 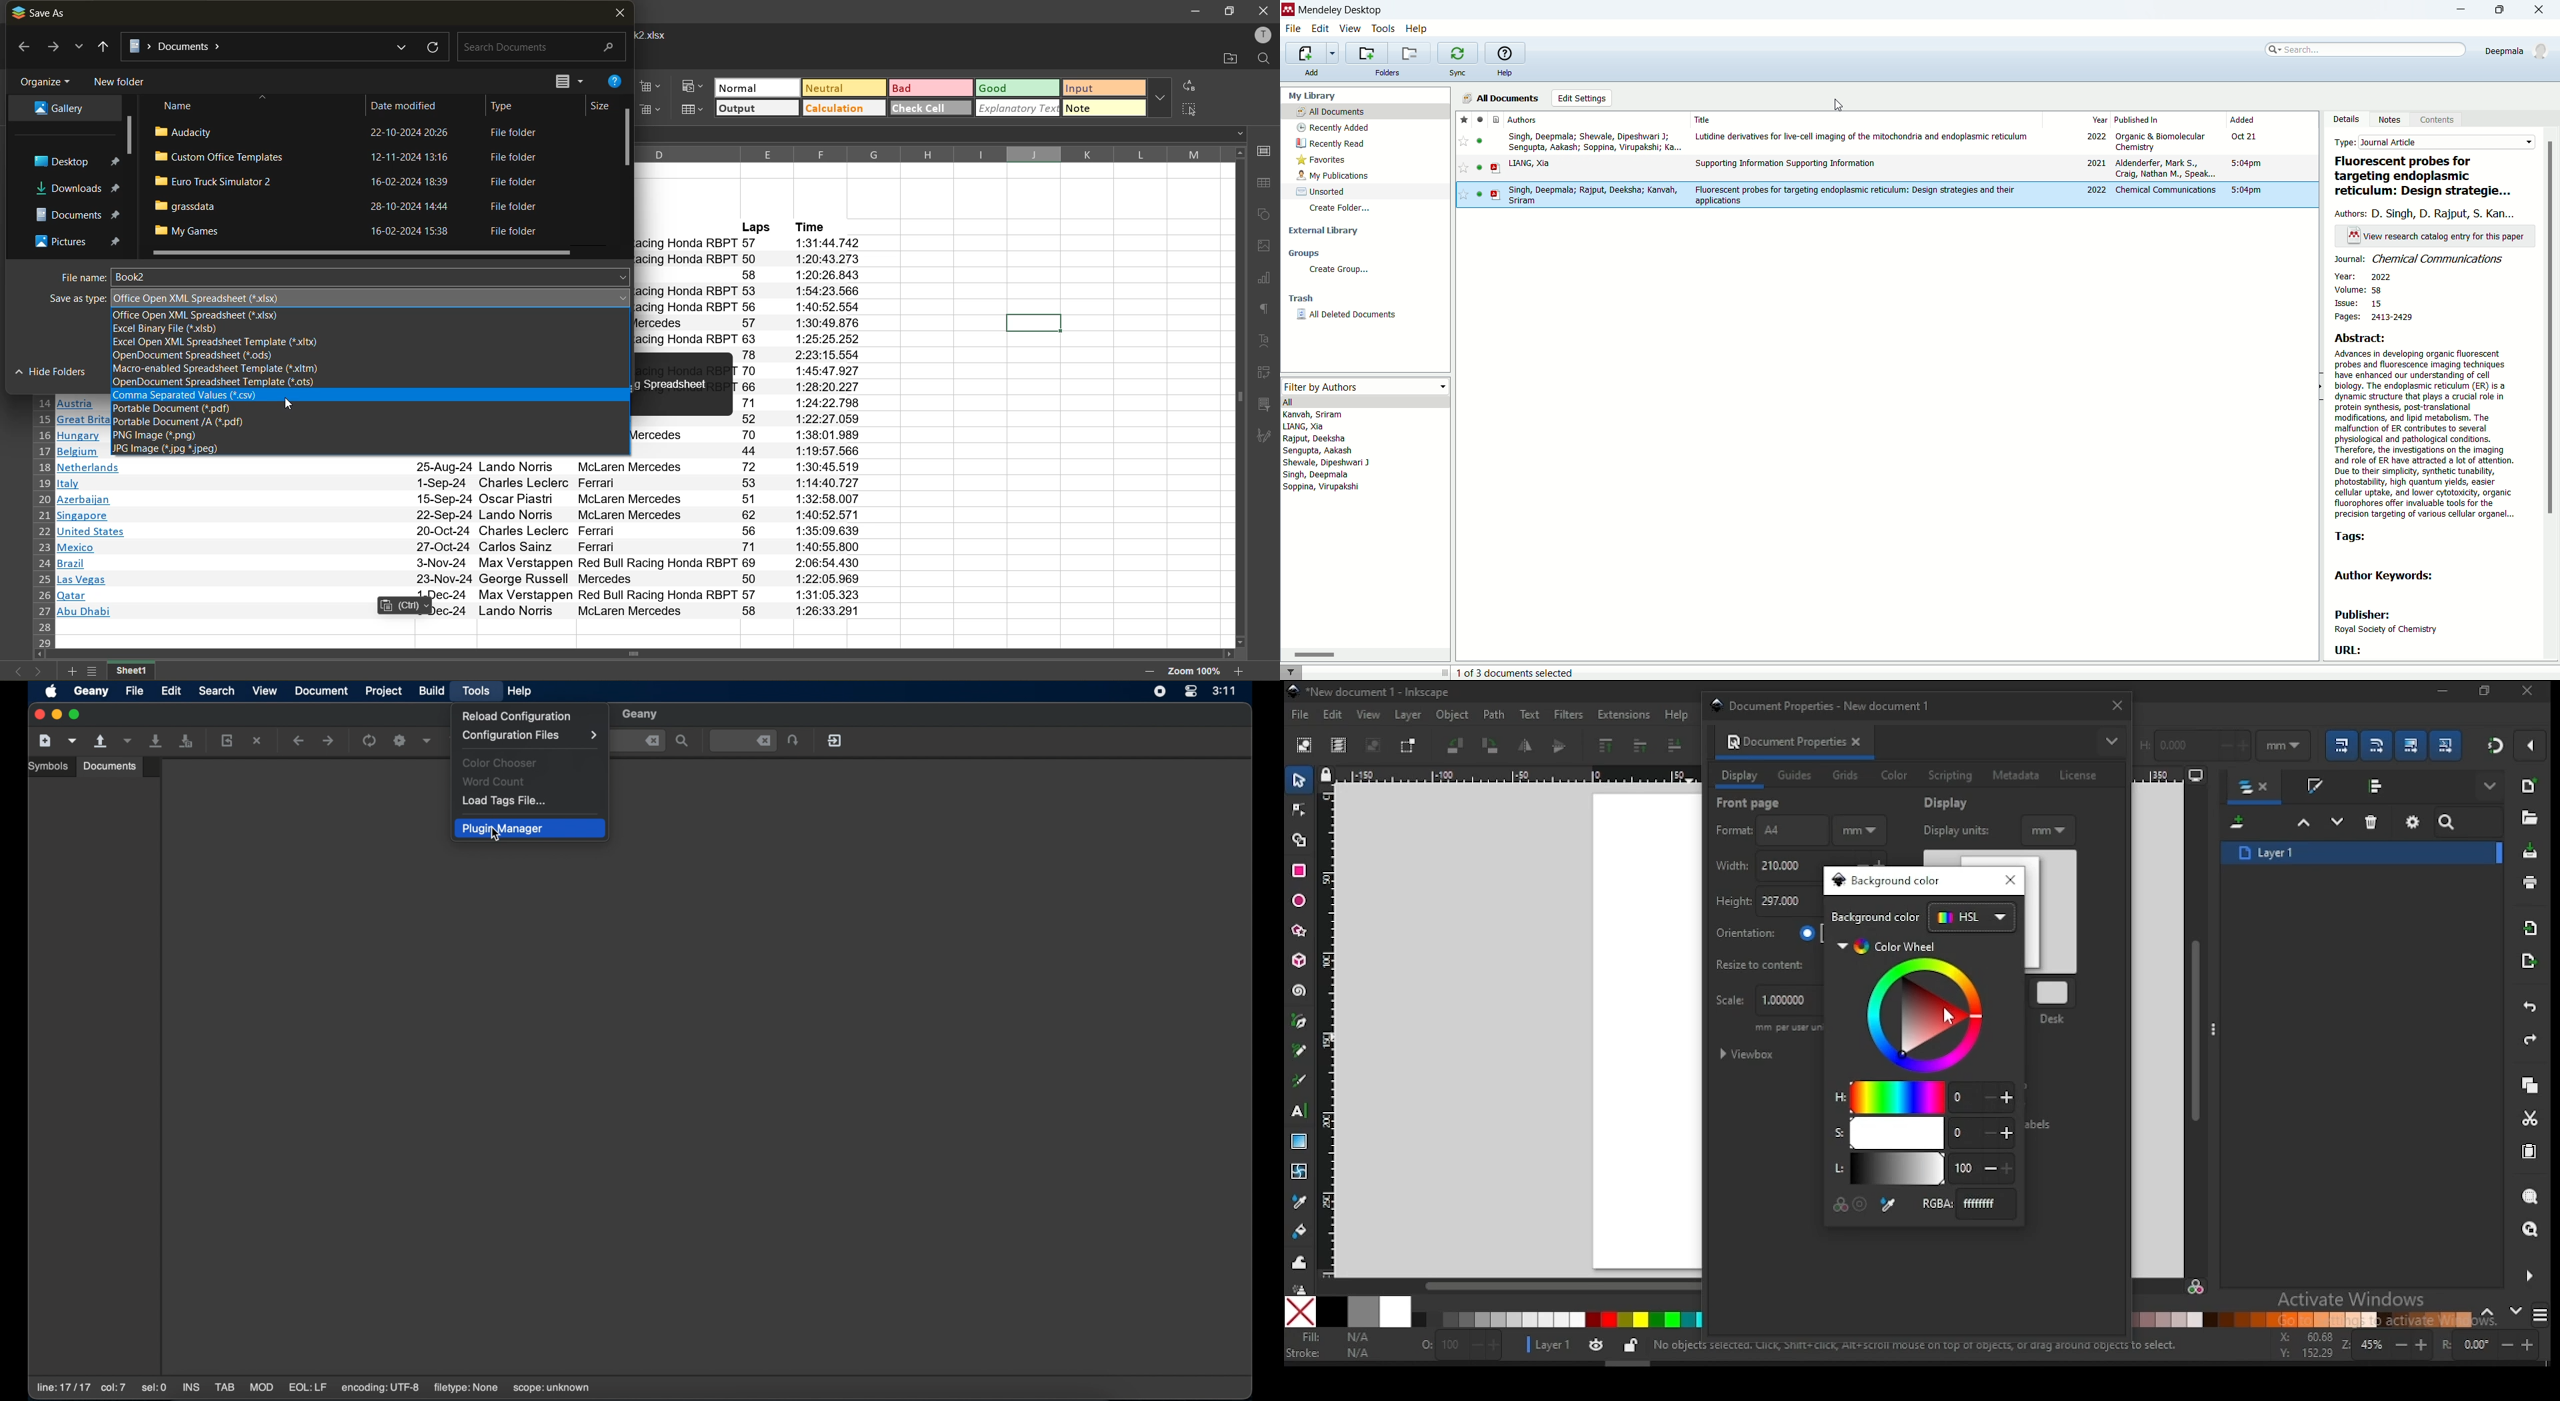 What do you see at coordinates (757, 108) in the screenshot?
I see `output` at bounding box center [757, 108].